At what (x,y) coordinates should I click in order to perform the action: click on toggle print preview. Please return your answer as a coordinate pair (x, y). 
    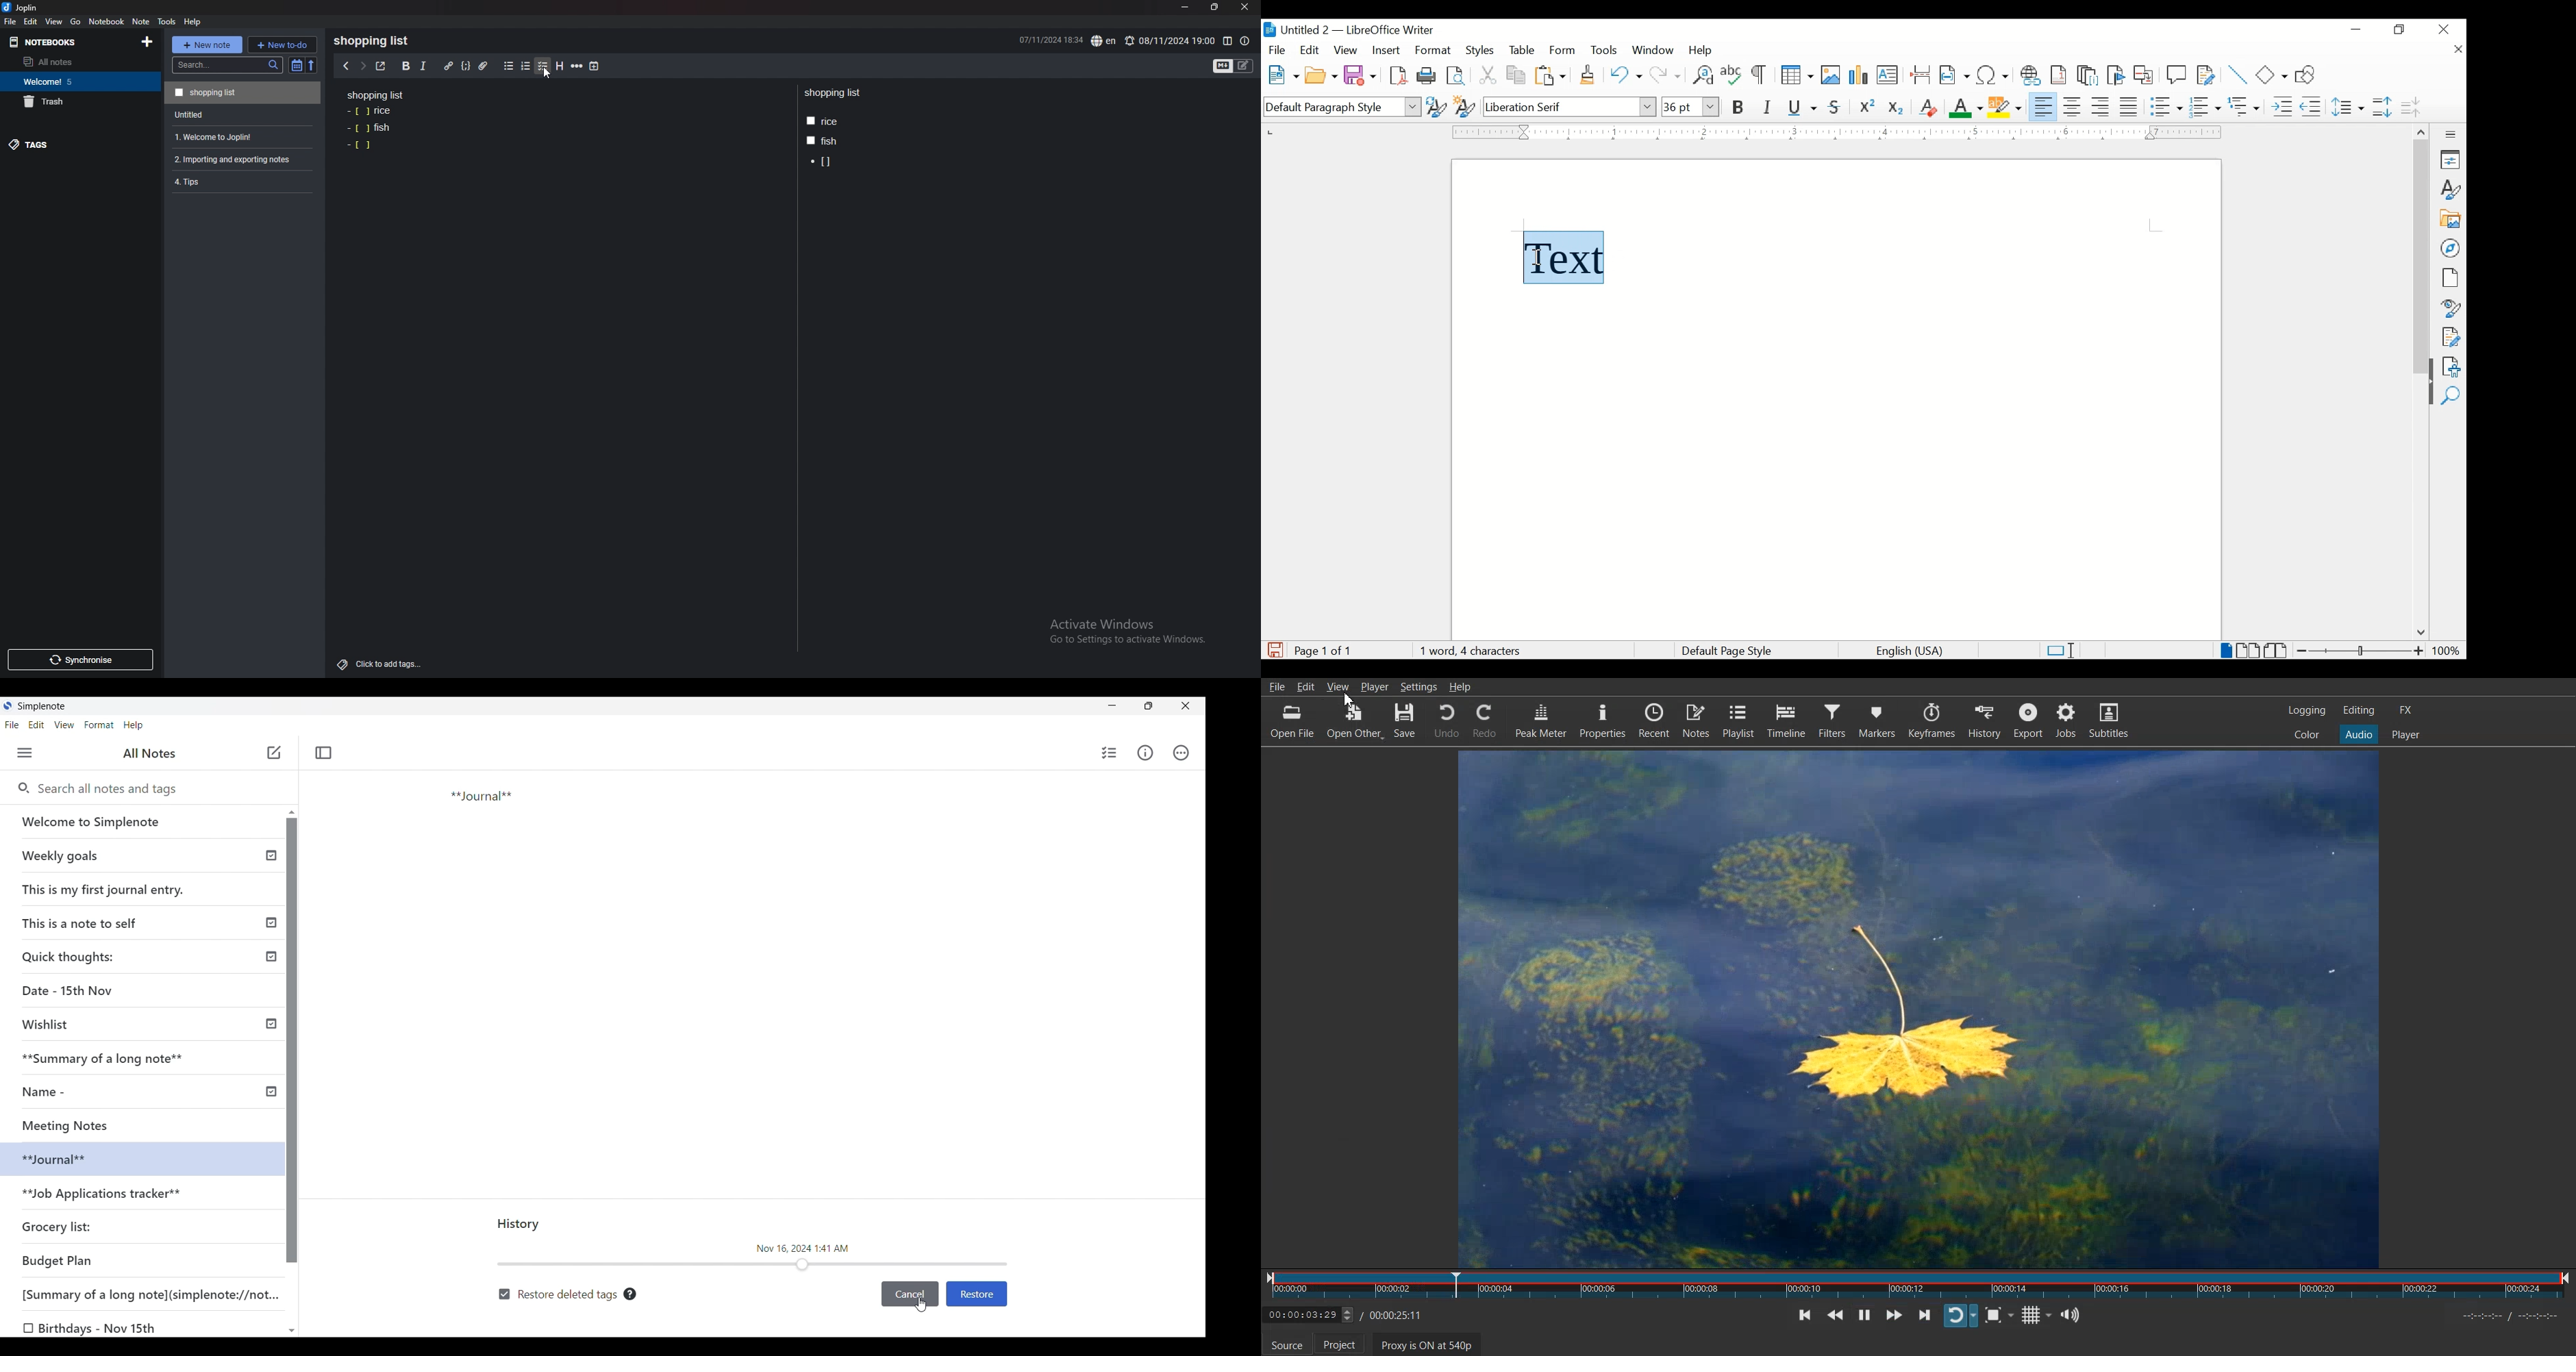
    Looking at the image, I should click on (1457, 75).